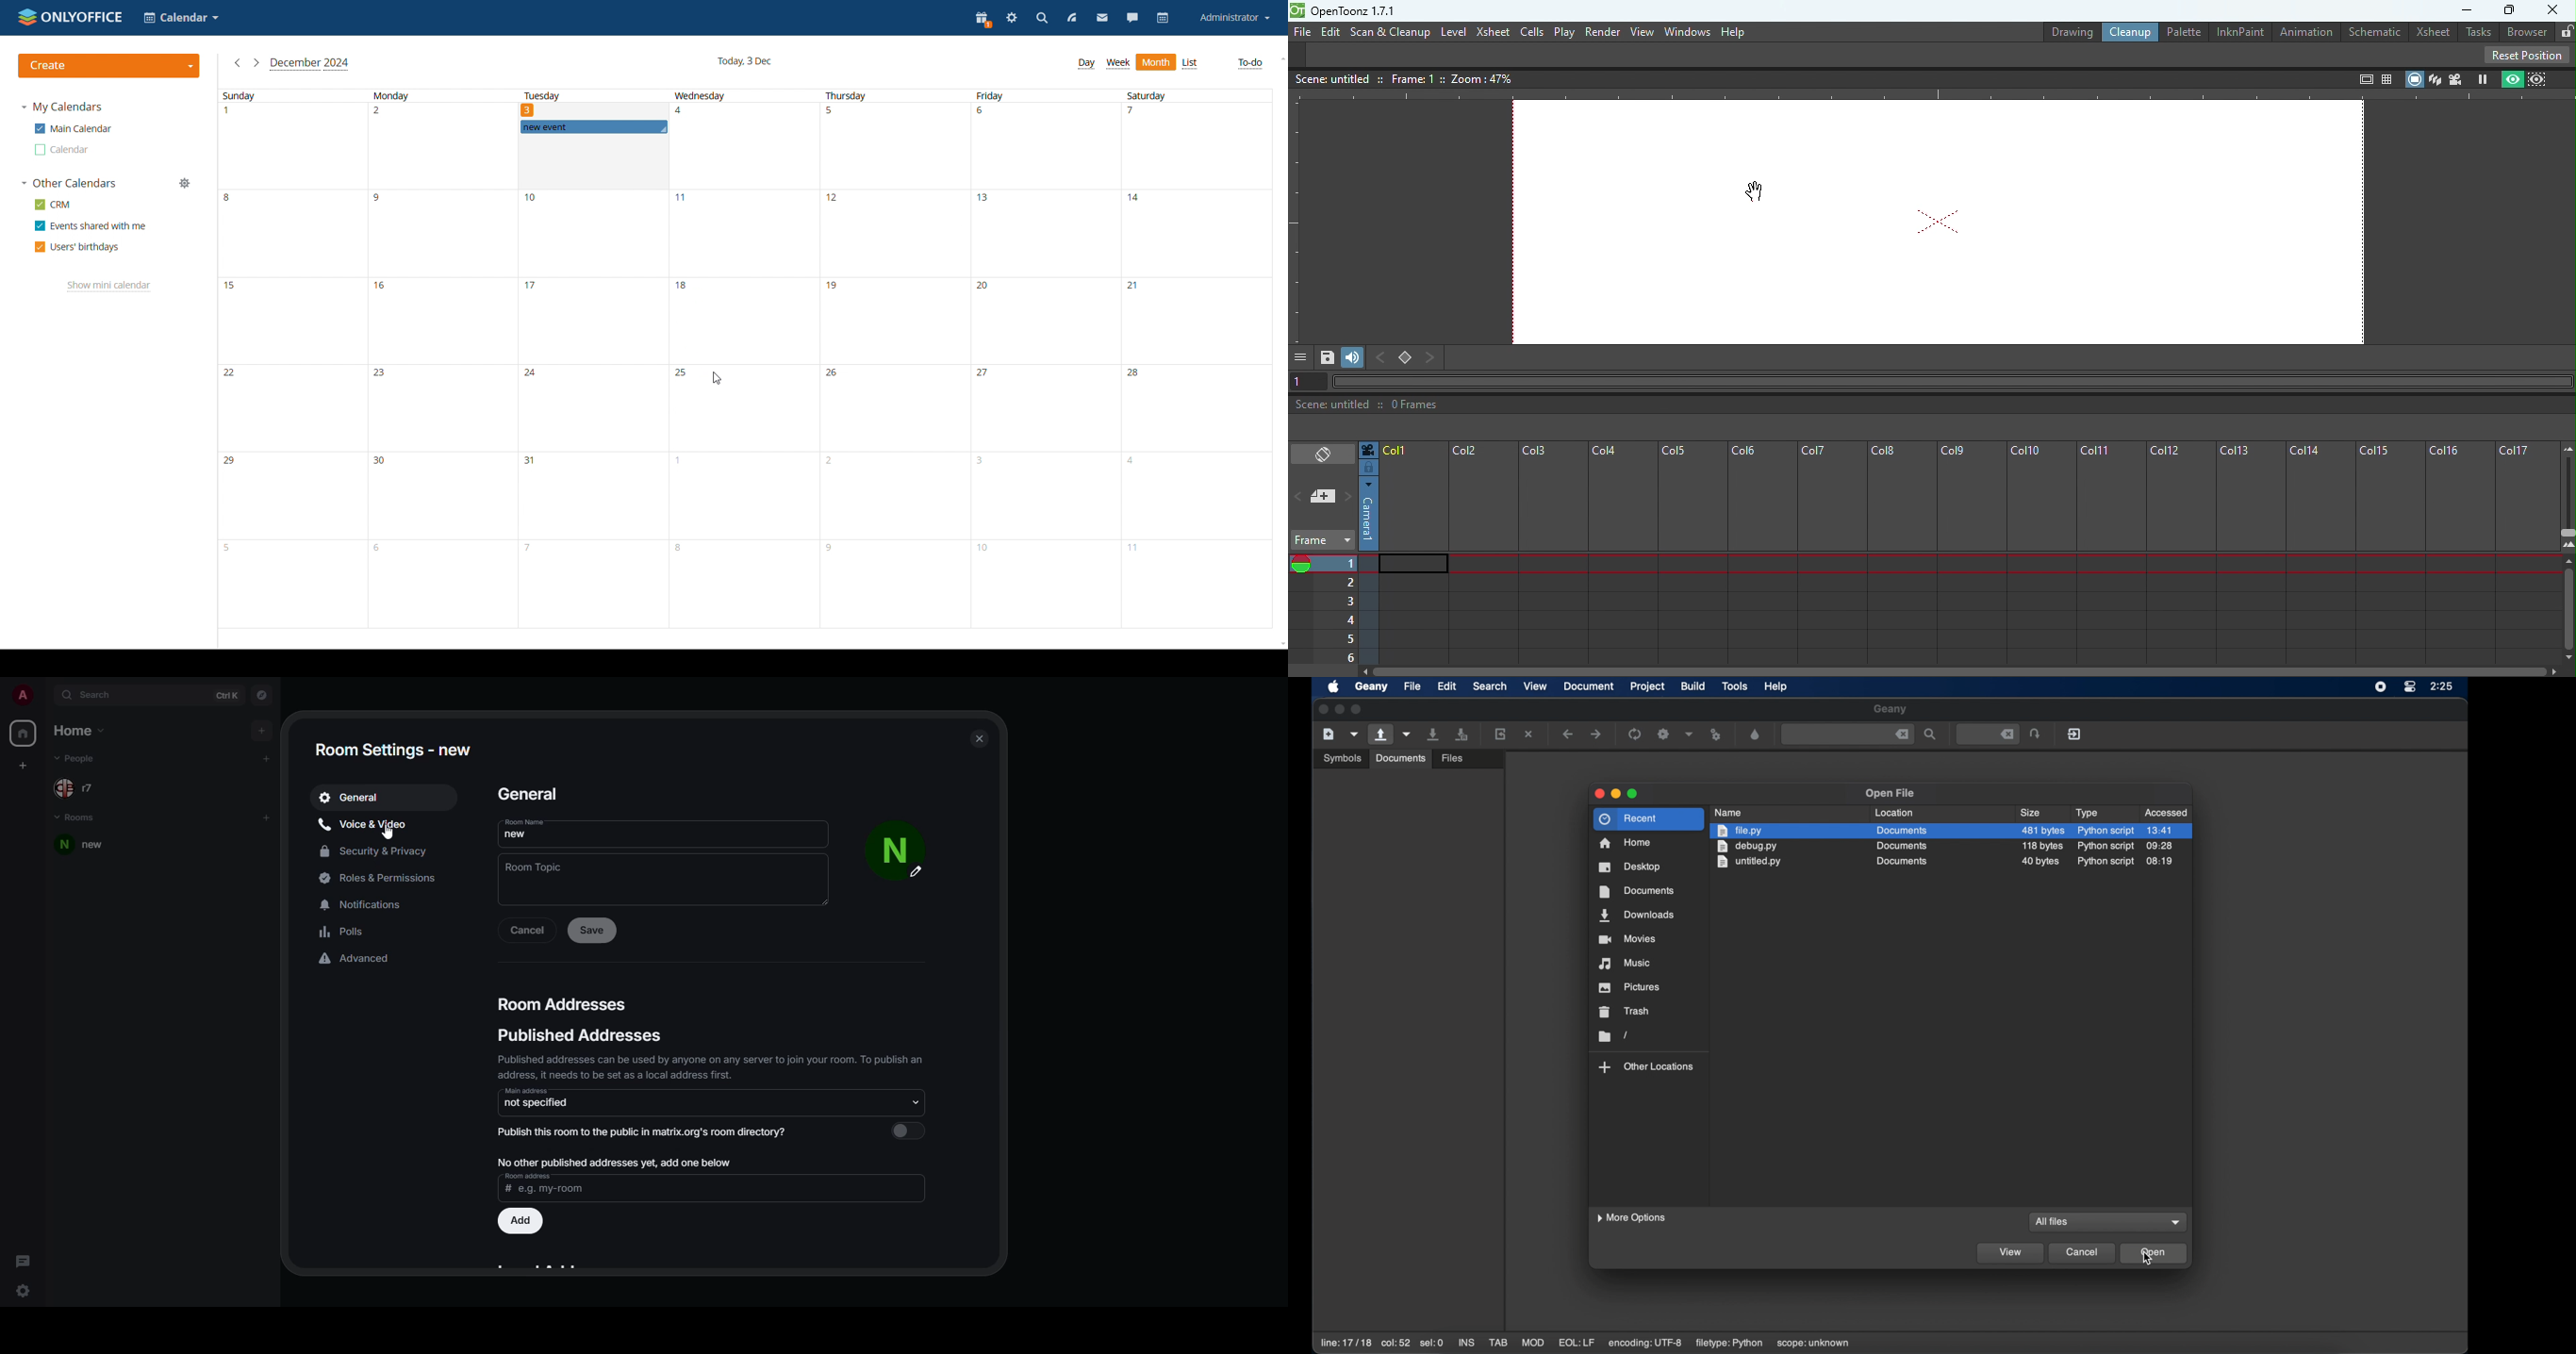 This screenshot has height=1372, width=2576. What do you see at coordinates (564, 1002) in the screenshot?
I see `room addresses` at bounding box center [564, 1002].